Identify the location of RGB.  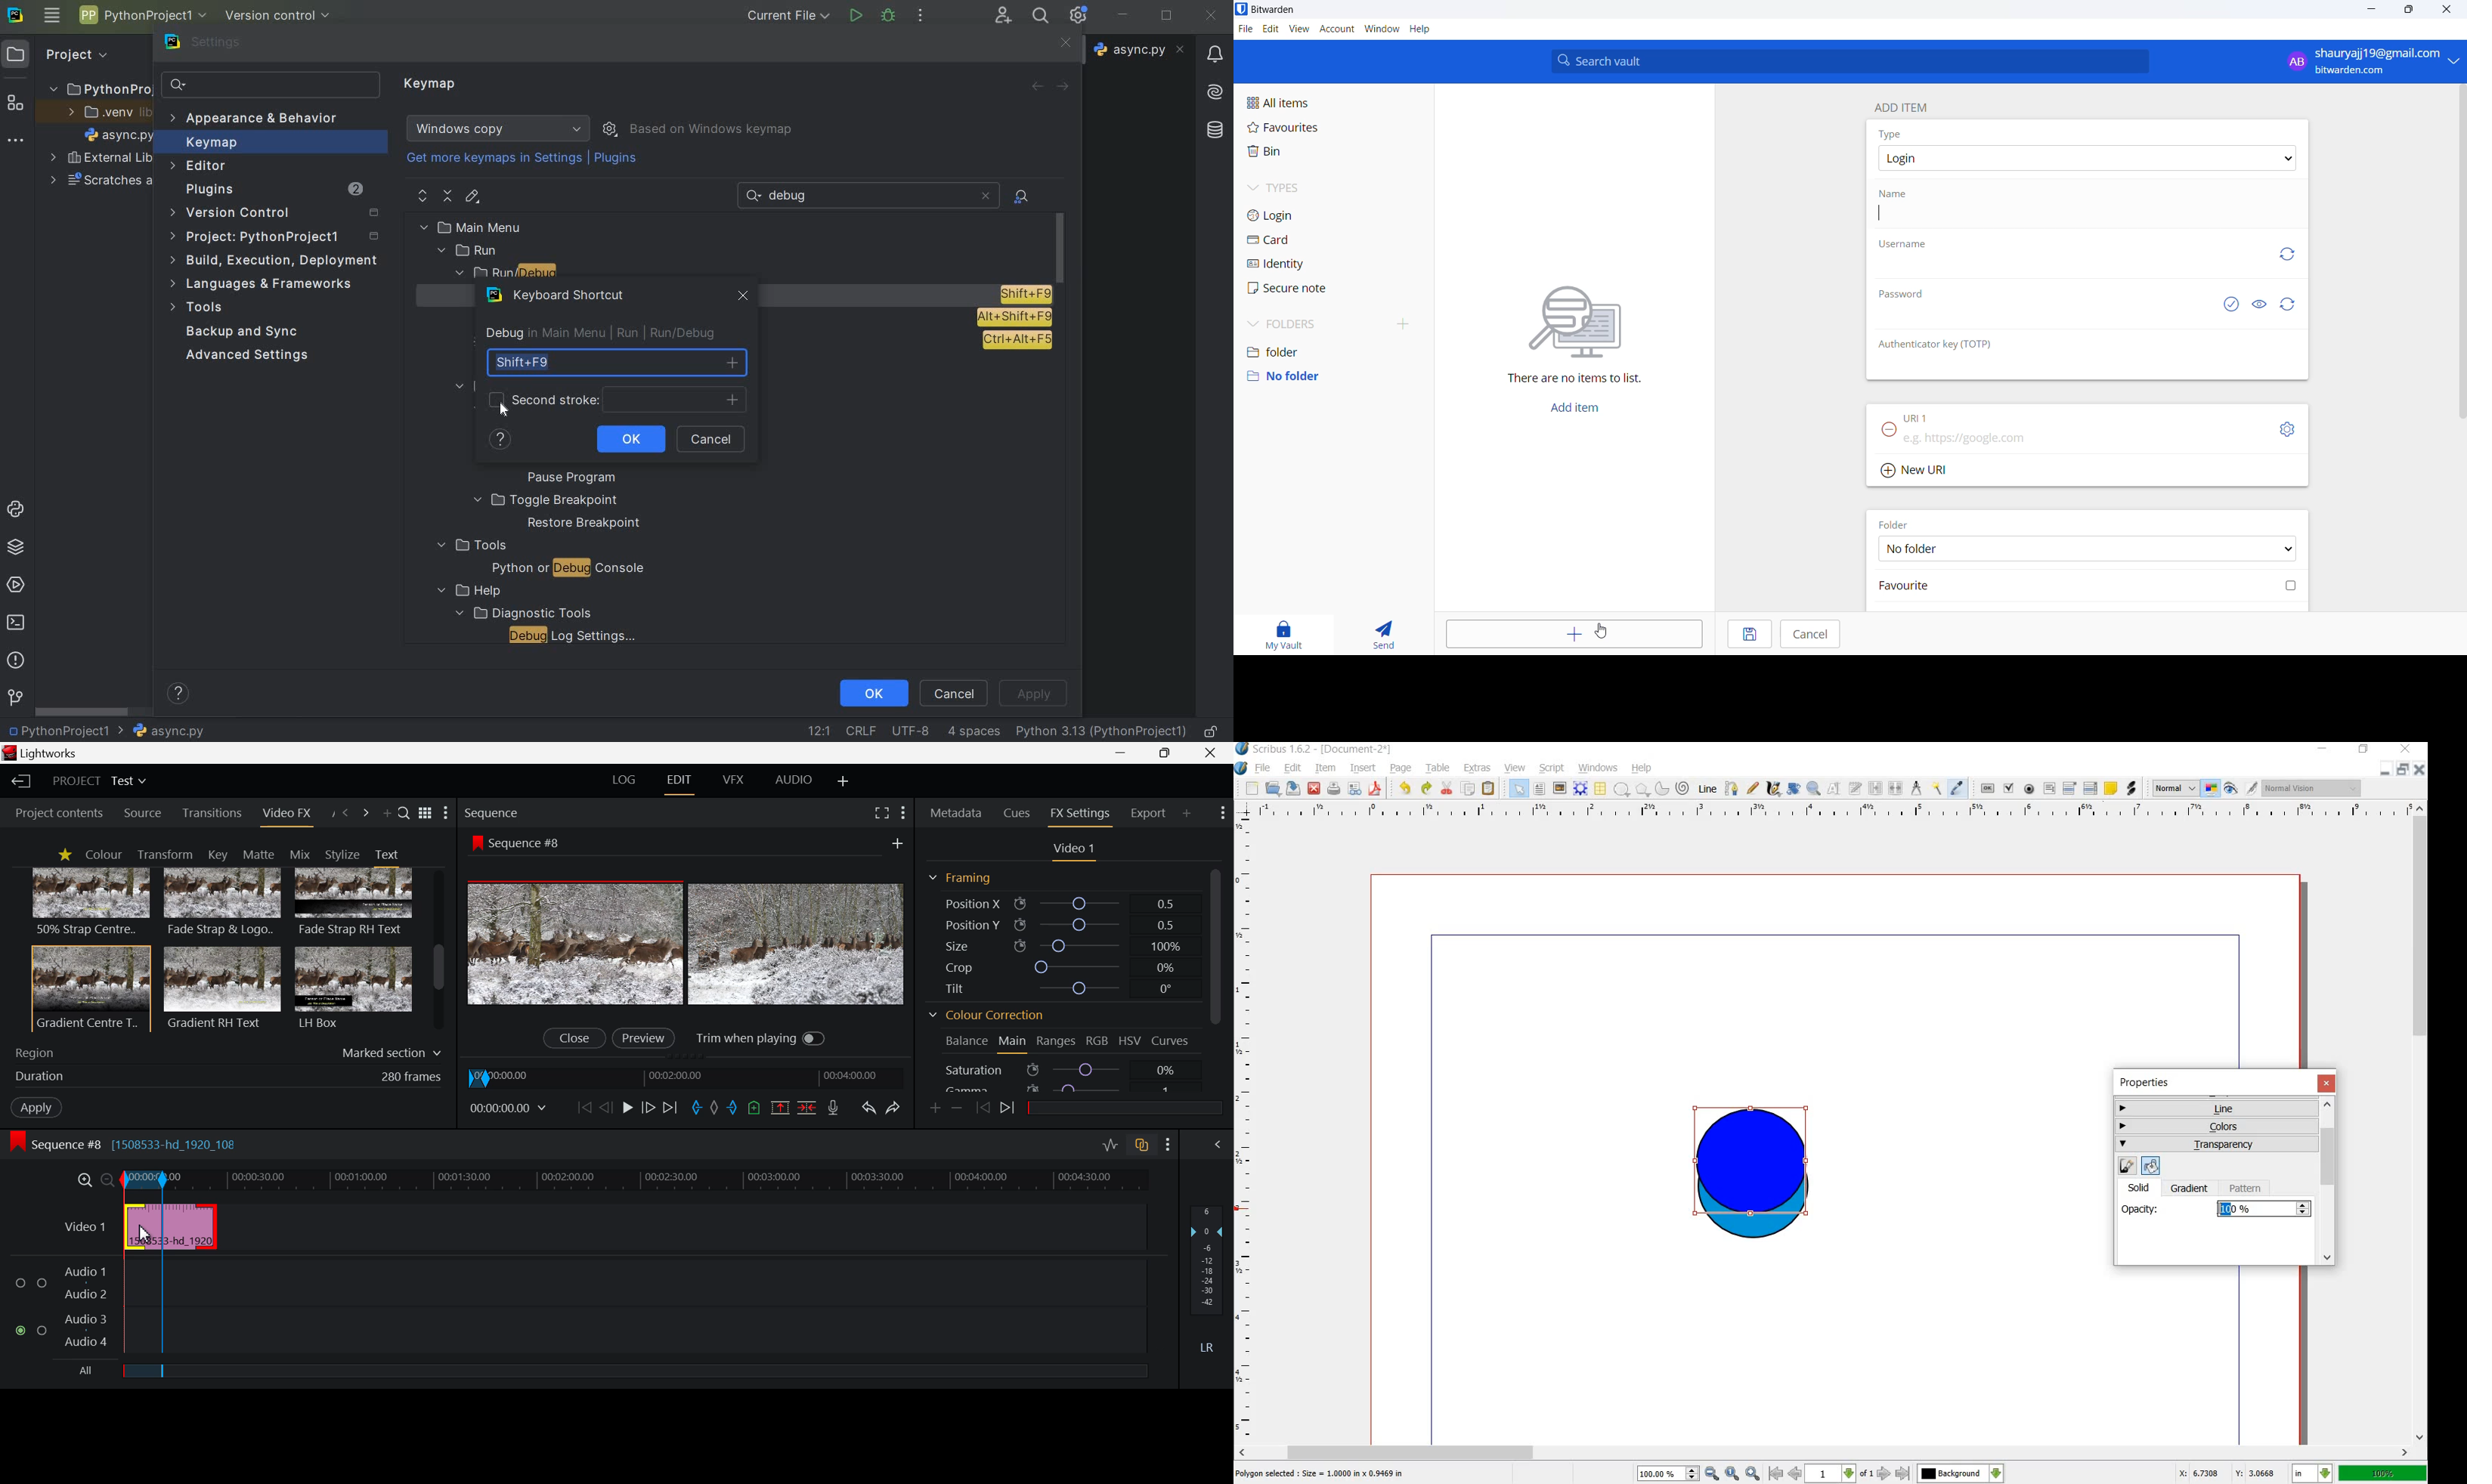
(1097, 1043).